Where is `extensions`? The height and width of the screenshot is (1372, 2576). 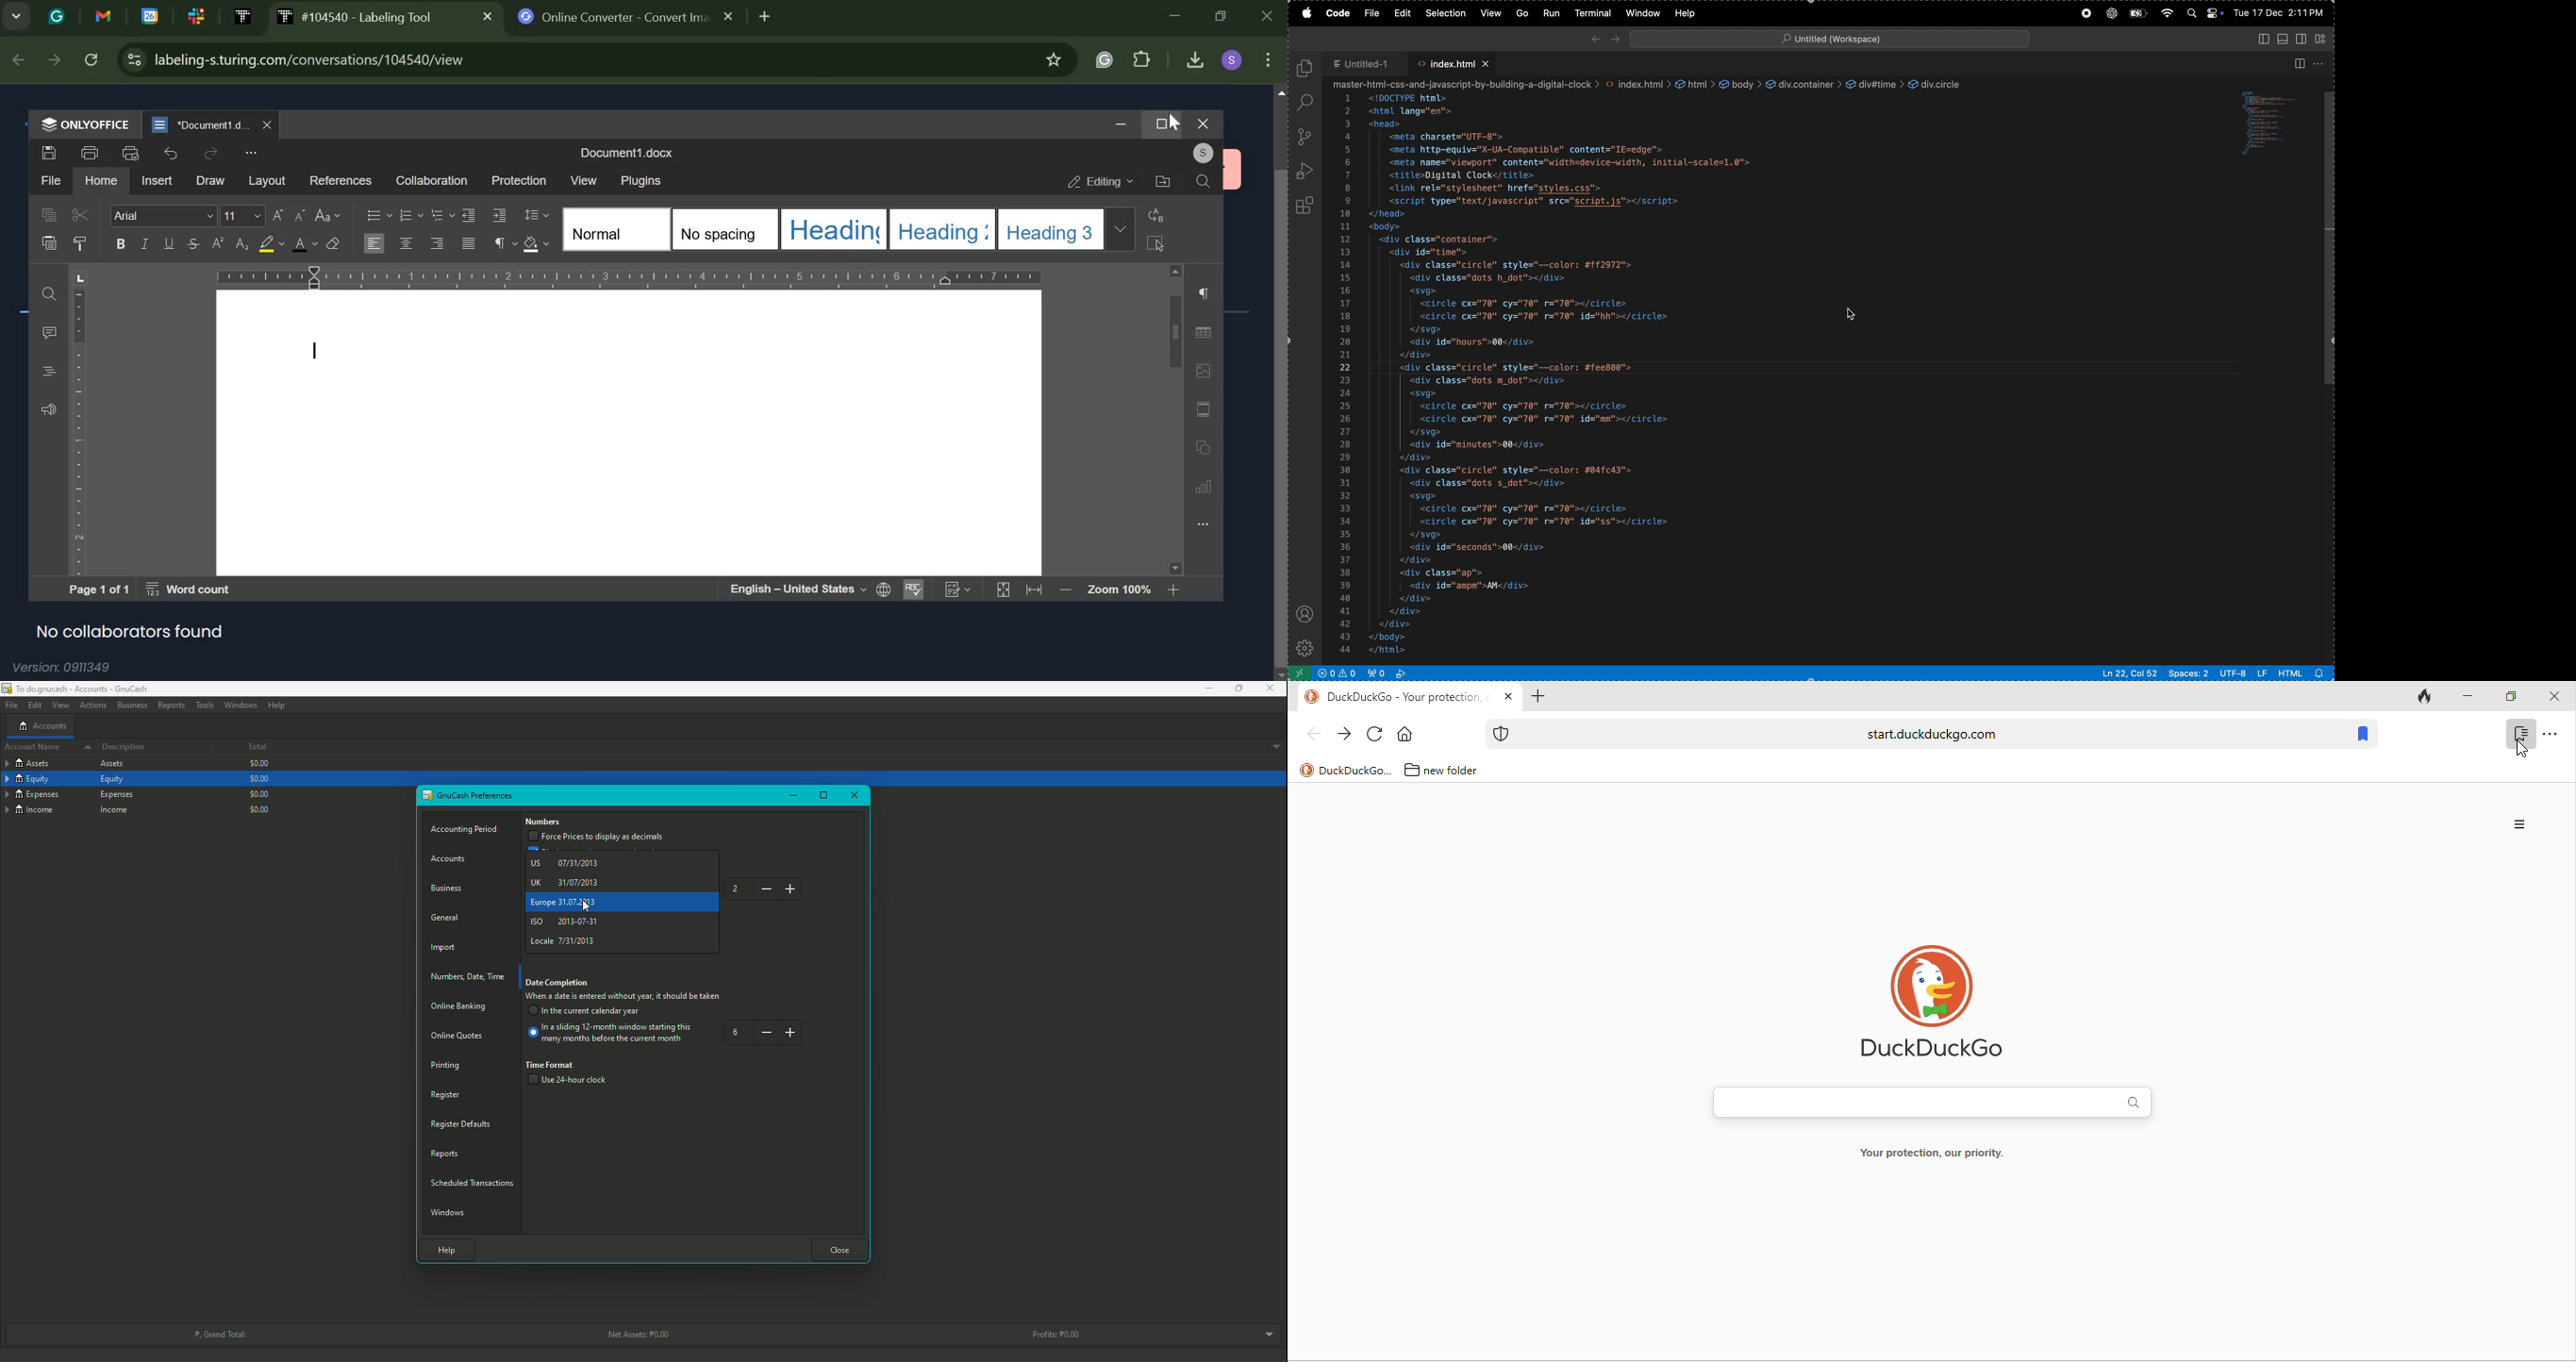
extensions is located at coordinates (1144, 59).